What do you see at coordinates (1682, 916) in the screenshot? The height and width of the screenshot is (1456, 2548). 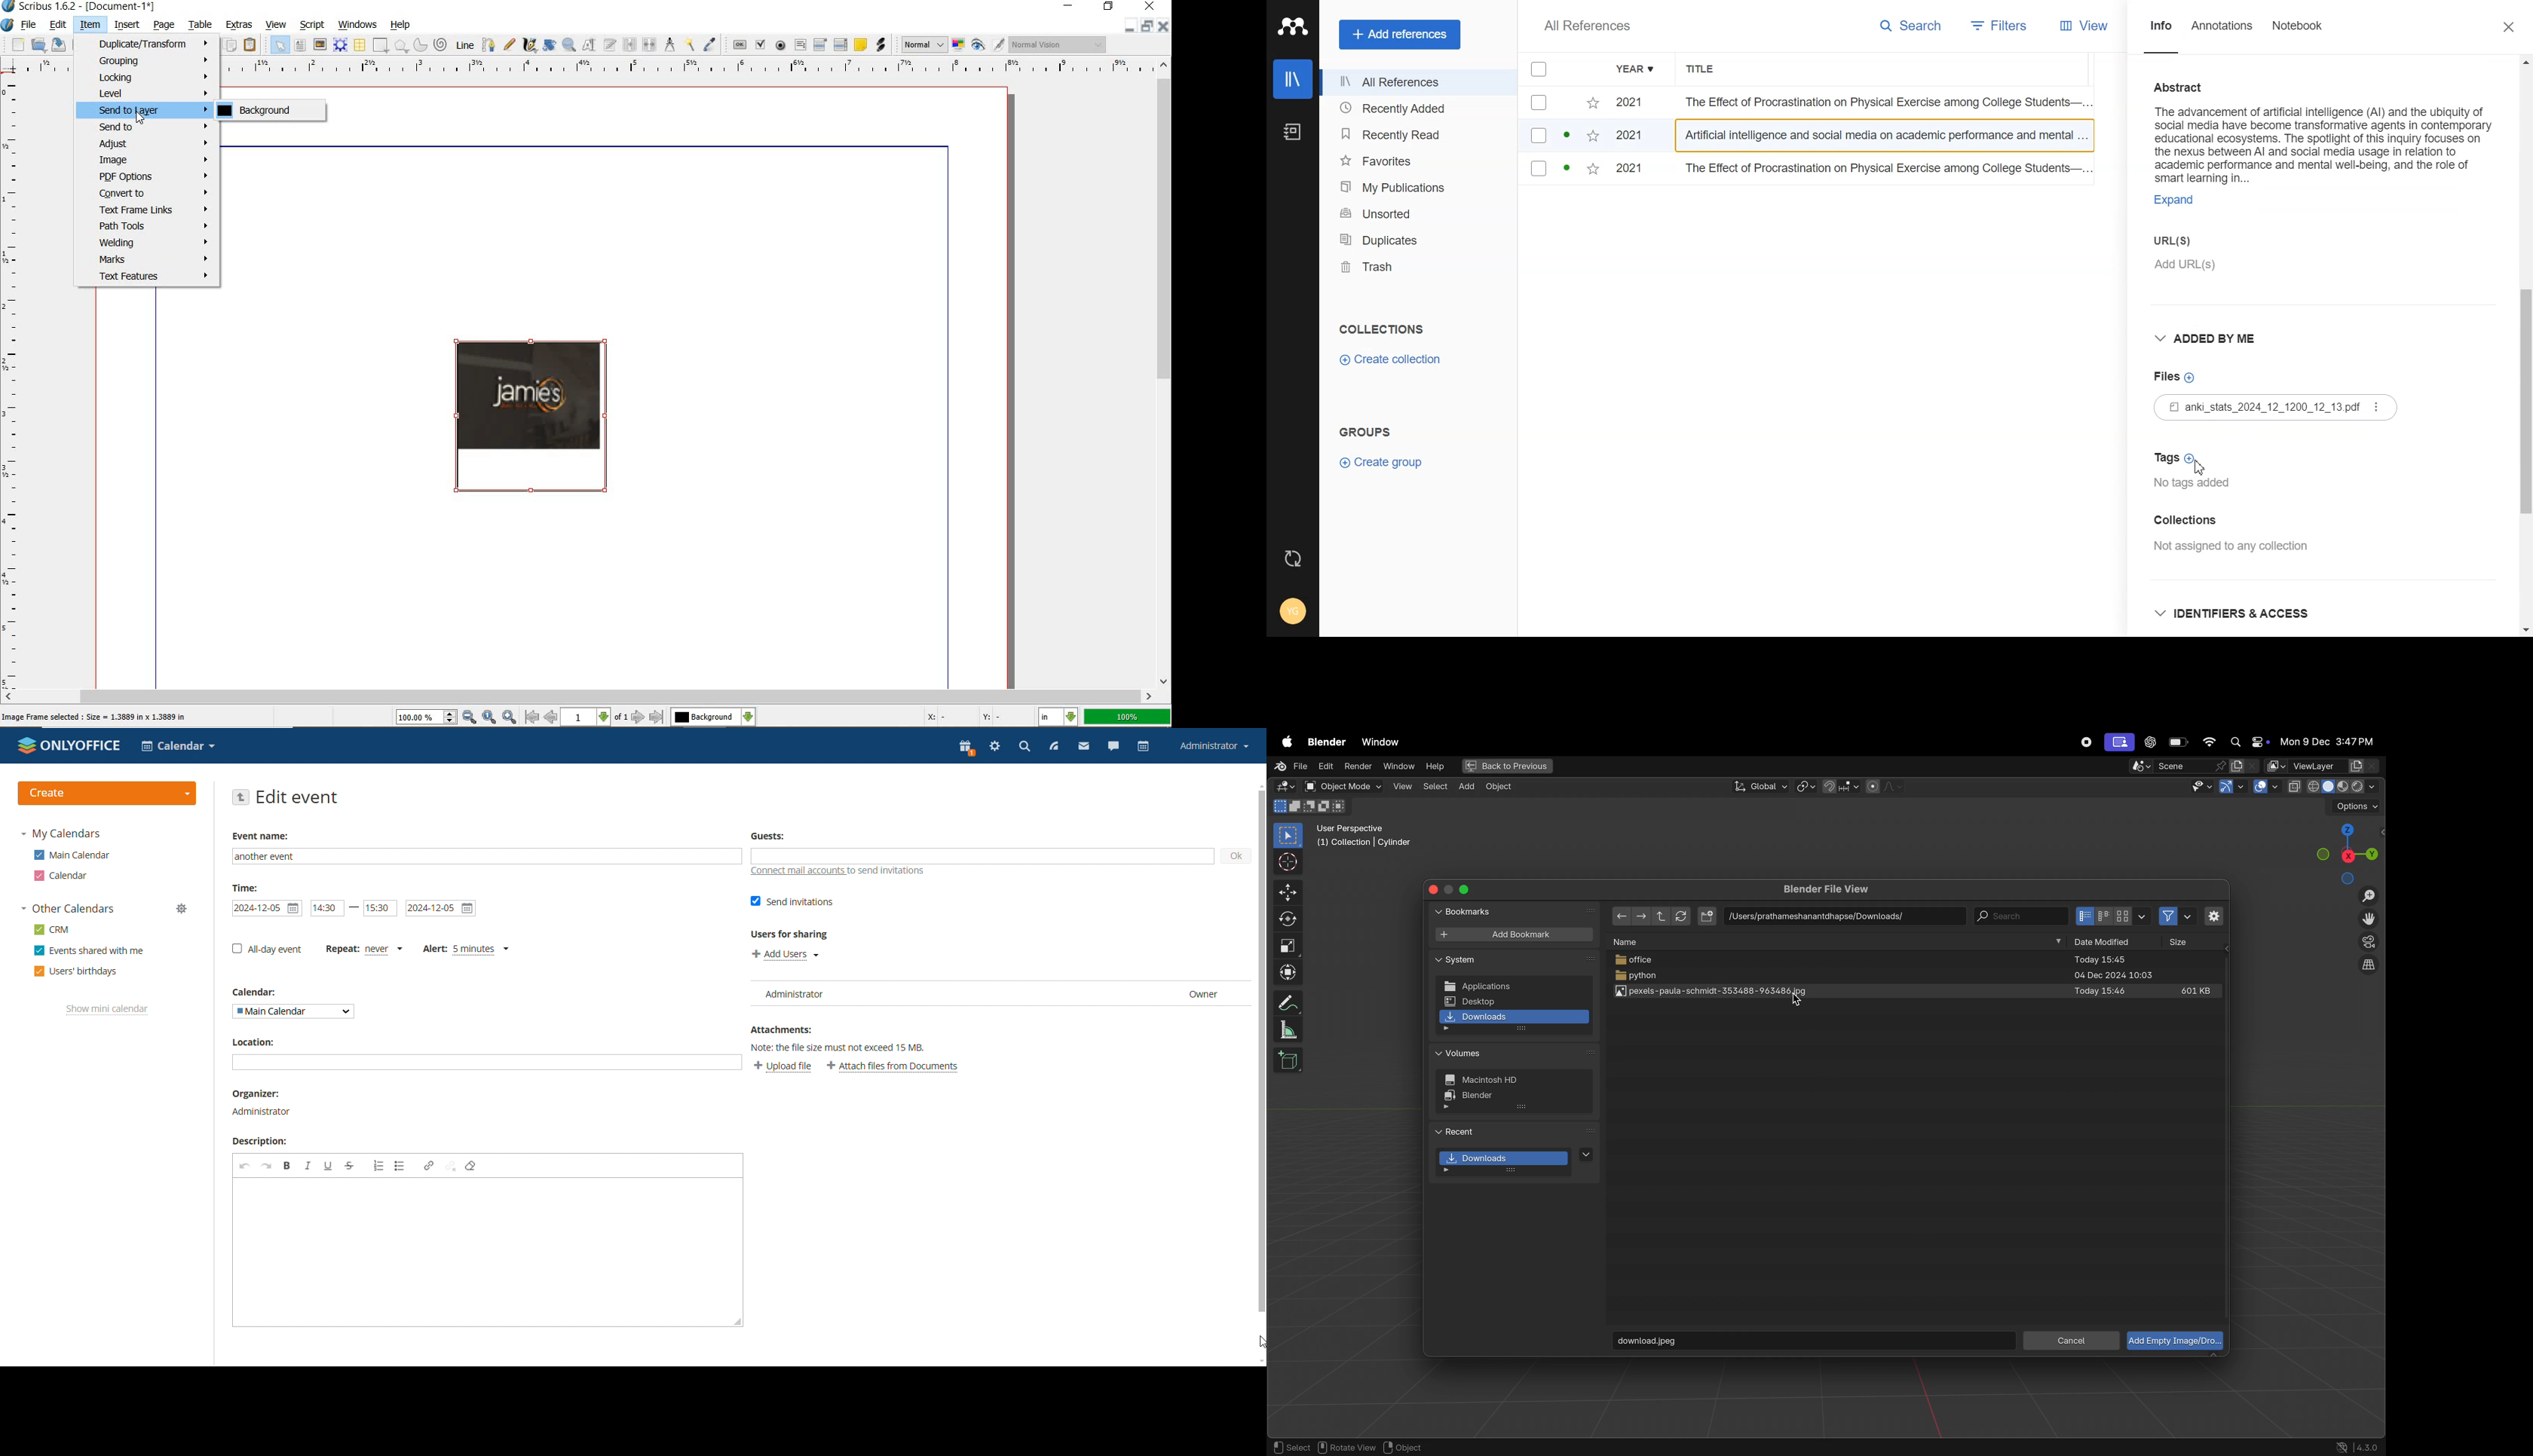 I see `refresh` at bounding box center [1682, 916].